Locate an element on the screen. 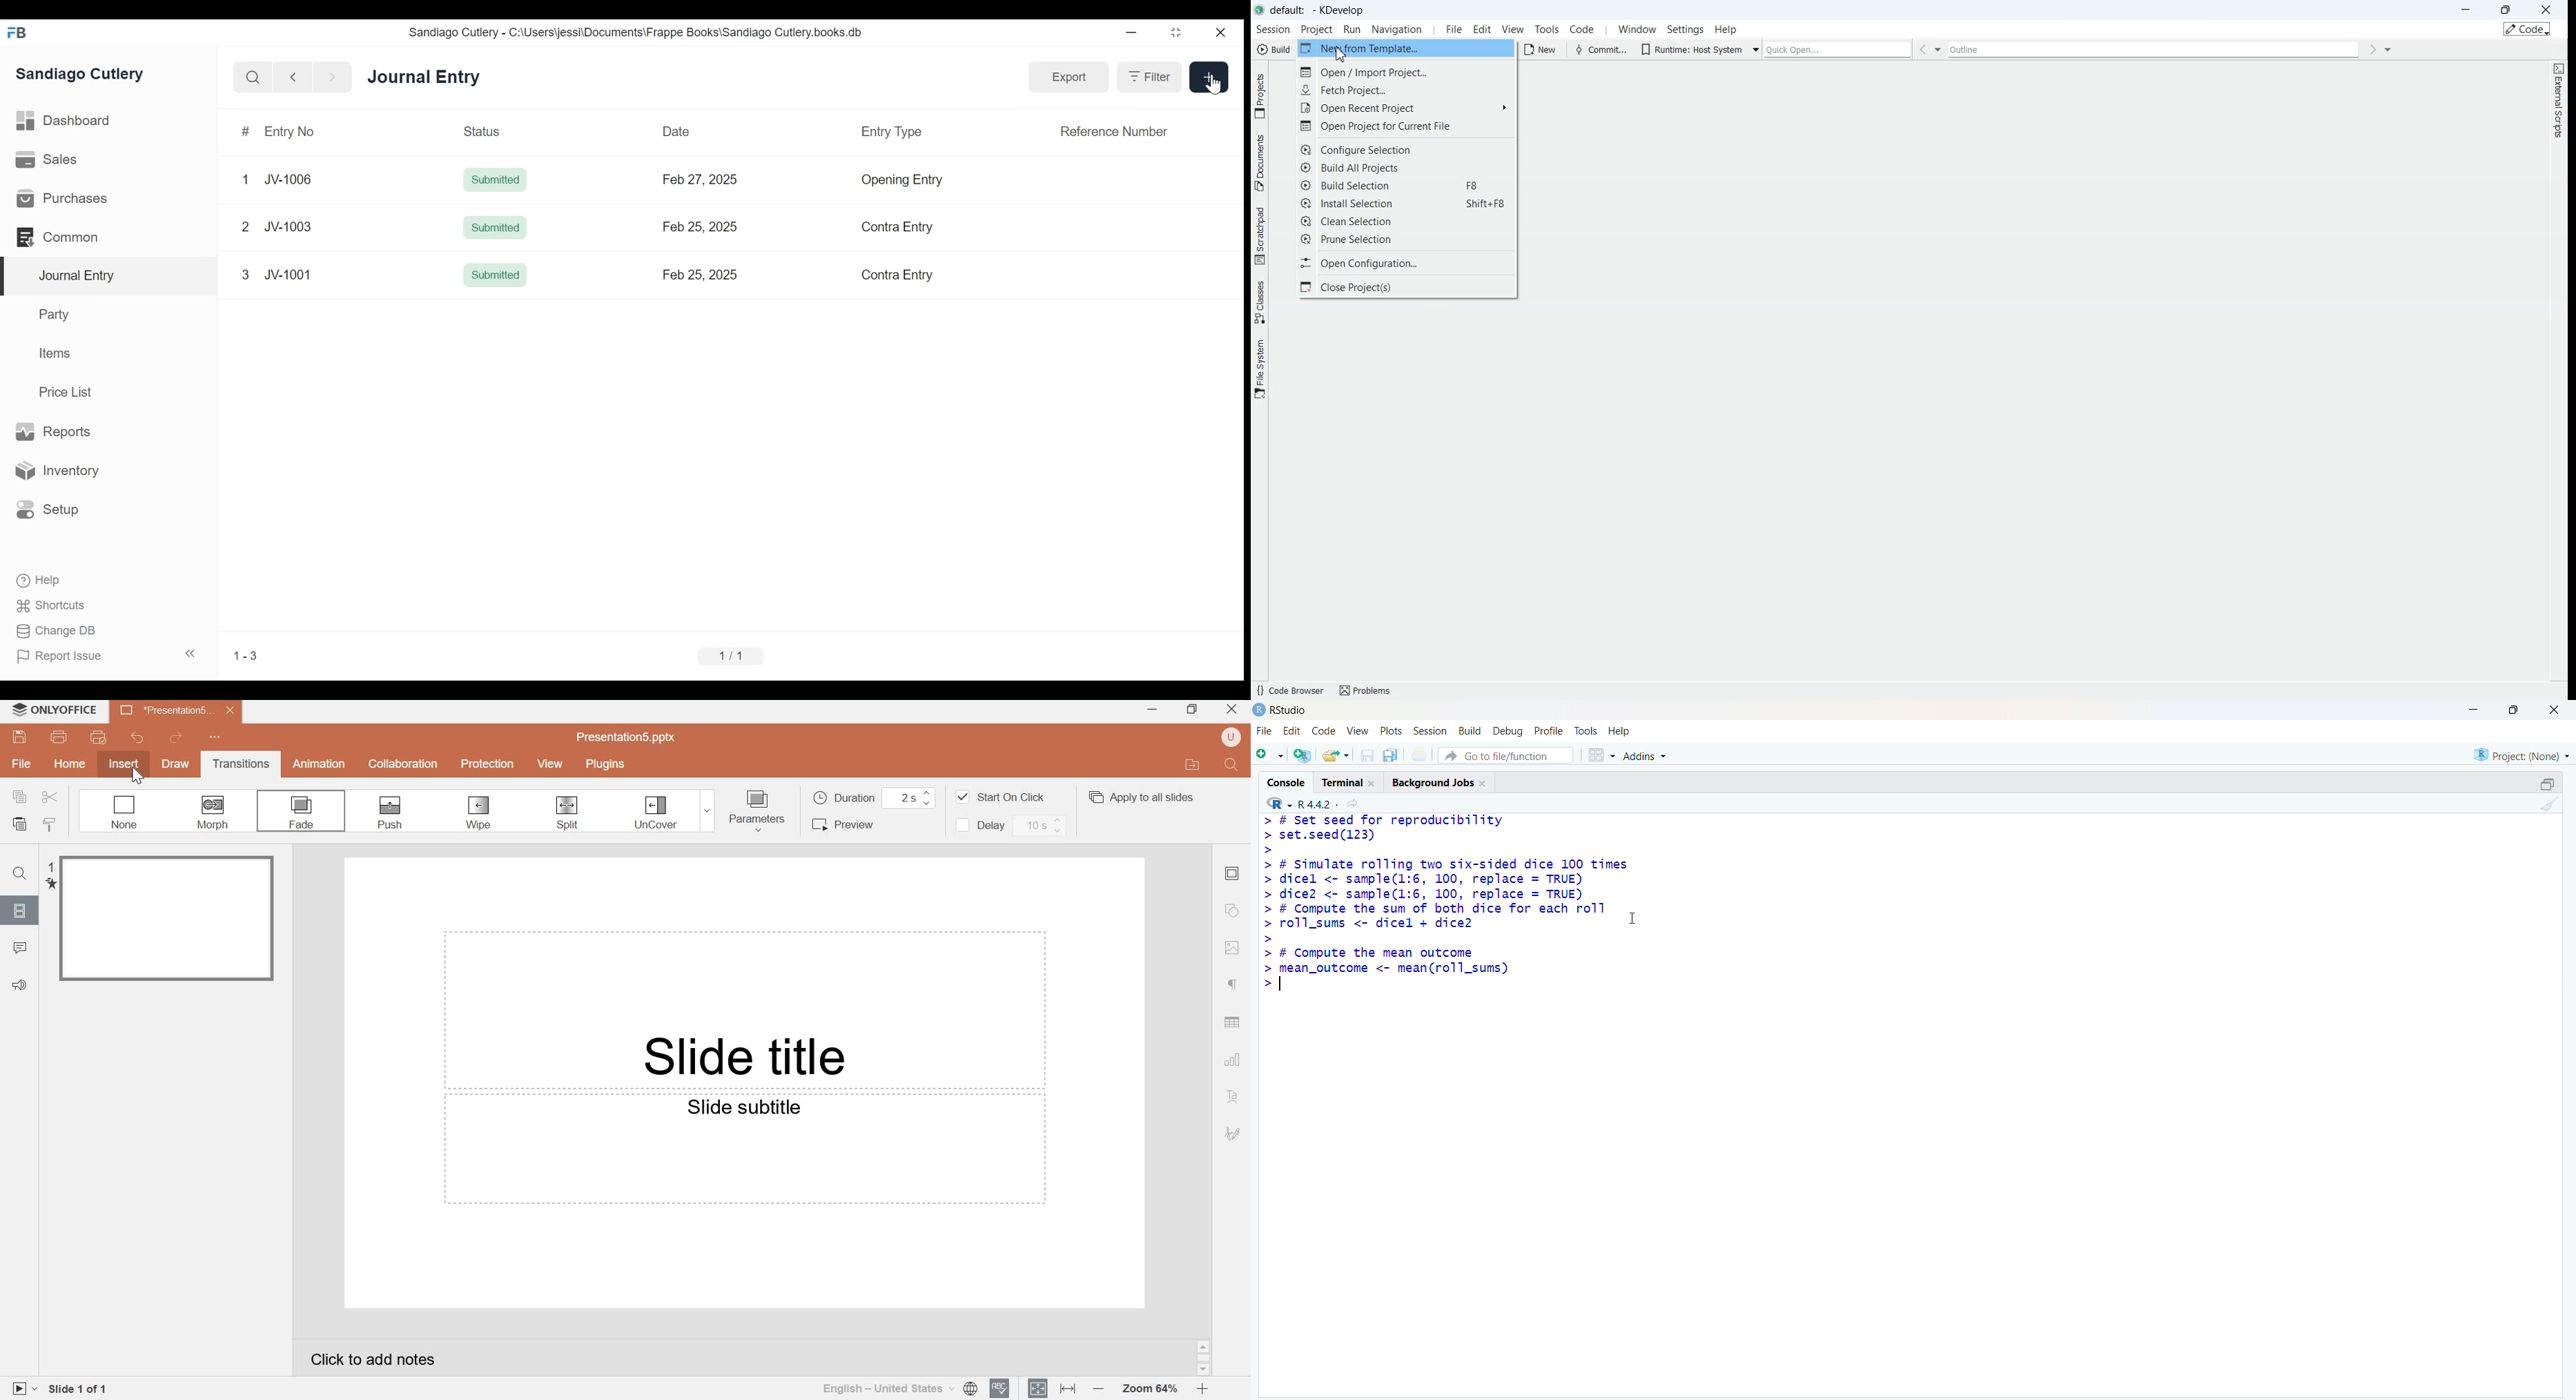 The height and width of the screenshot is (1400, 2576). code is located at coordinates (1324, 731).